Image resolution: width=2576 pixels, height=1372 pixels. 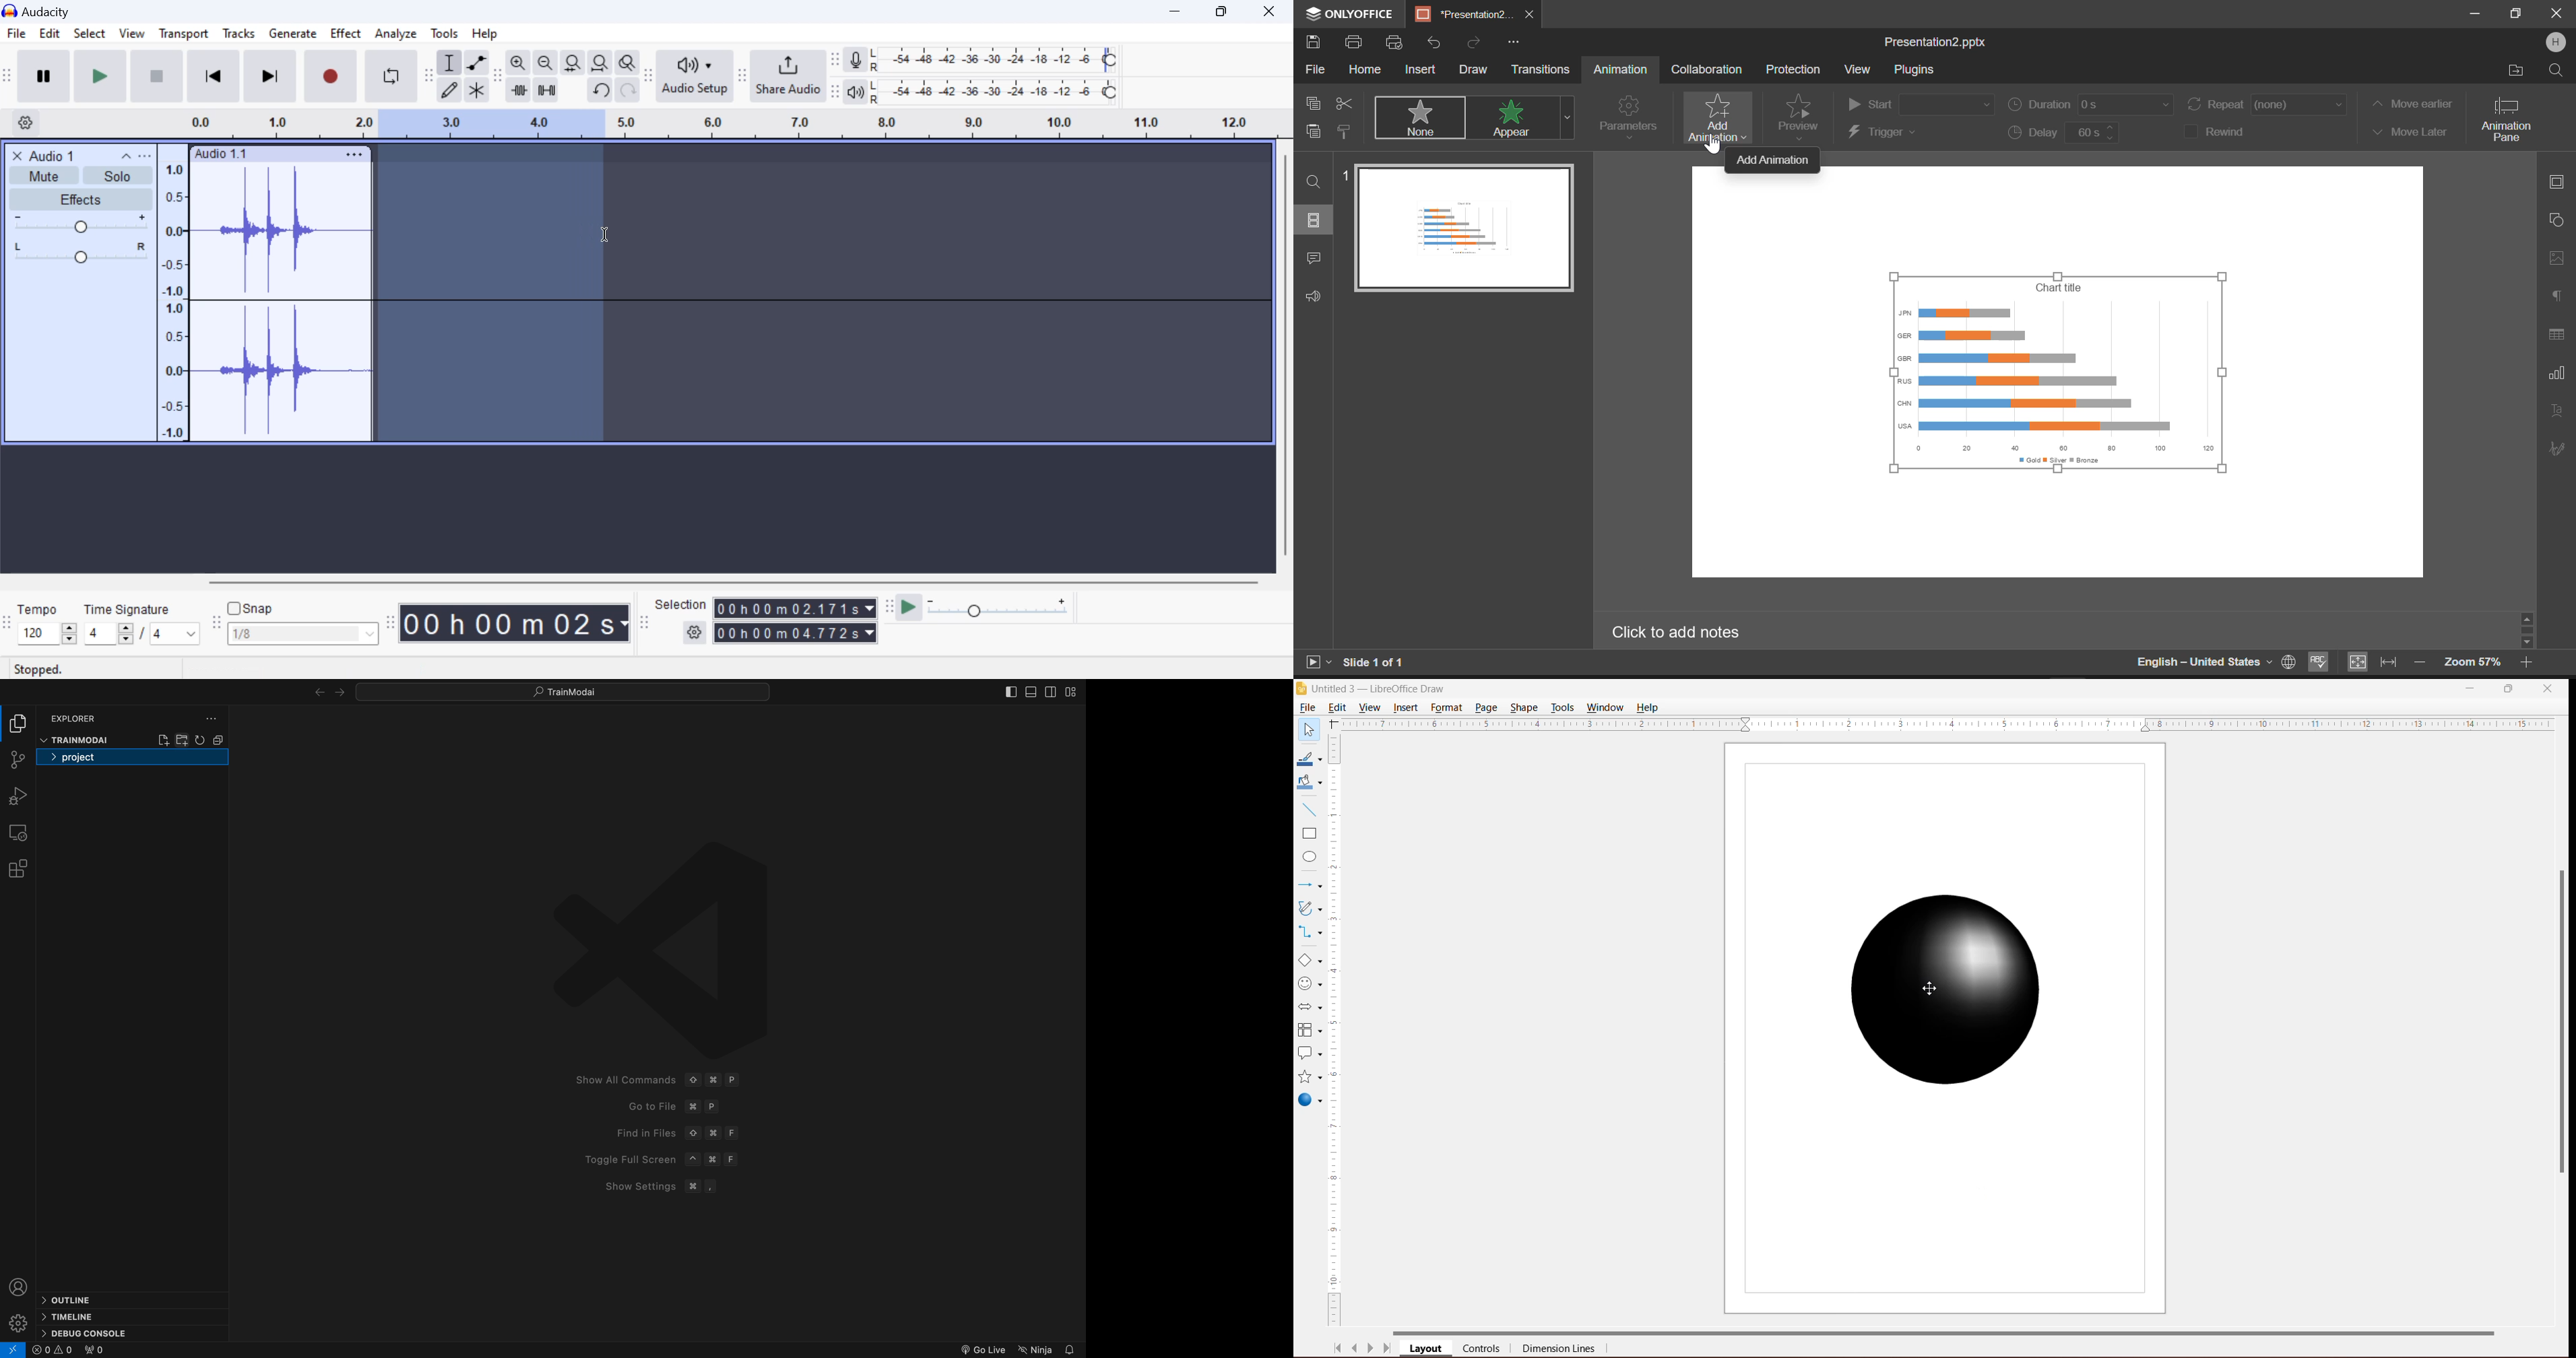 What do you see at coordinates (2478, 15) in the screenshot?
I see `Restore Down` at bounding box center [2478, 15].